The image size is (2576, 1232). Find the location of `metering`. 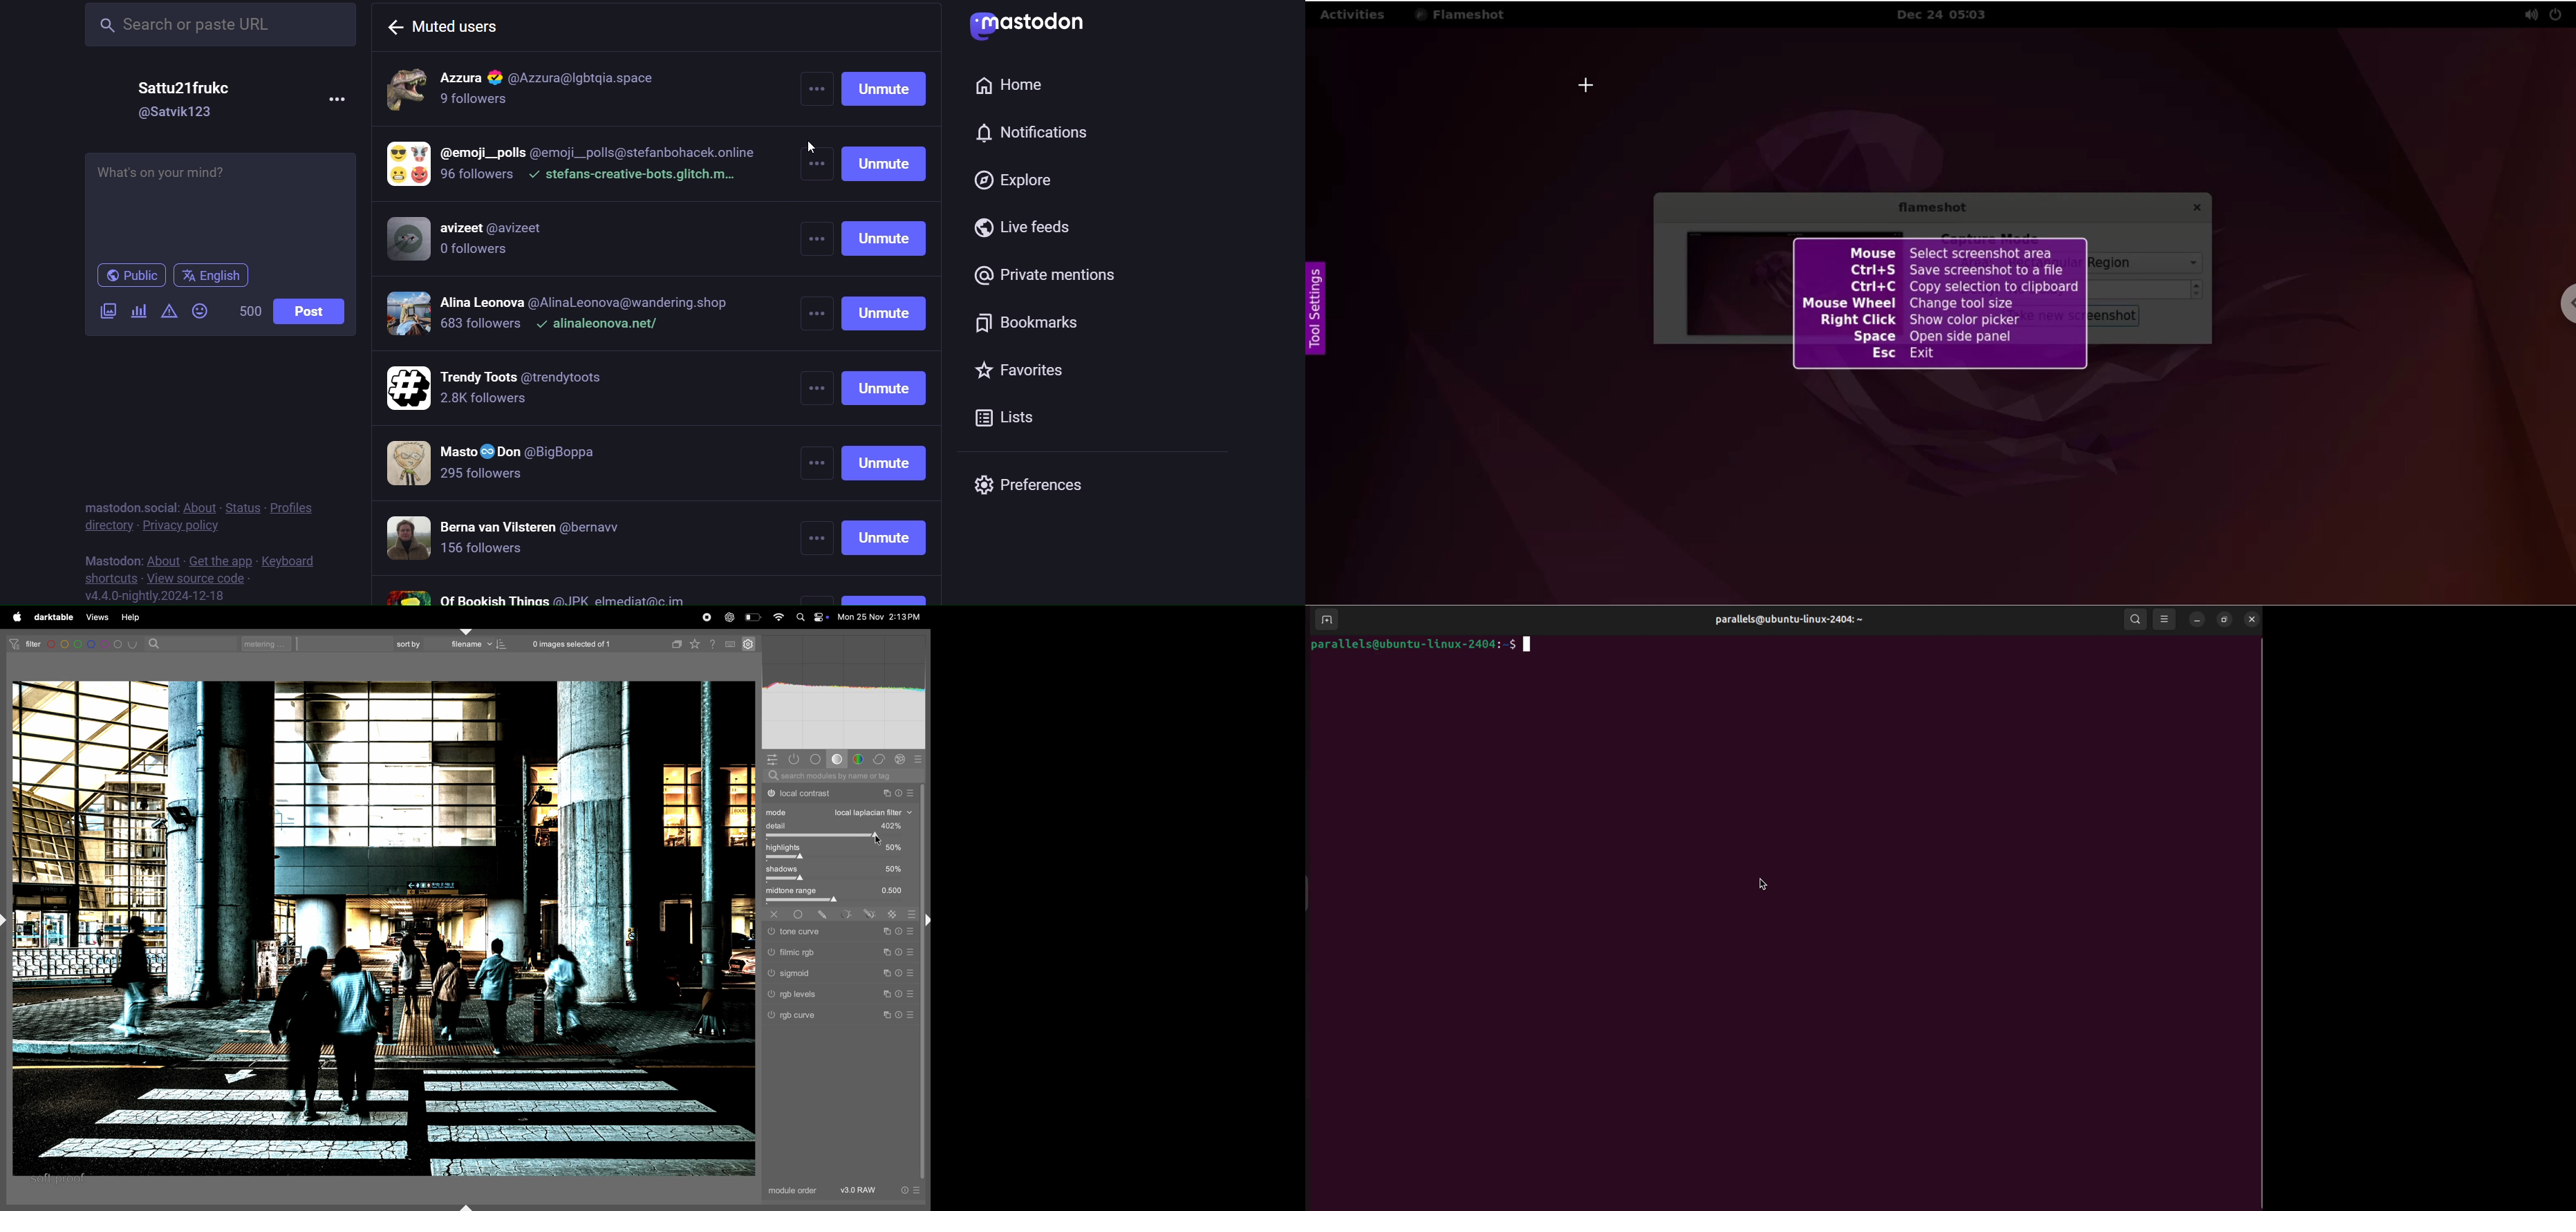

metering is located at coordinates (270, 644).